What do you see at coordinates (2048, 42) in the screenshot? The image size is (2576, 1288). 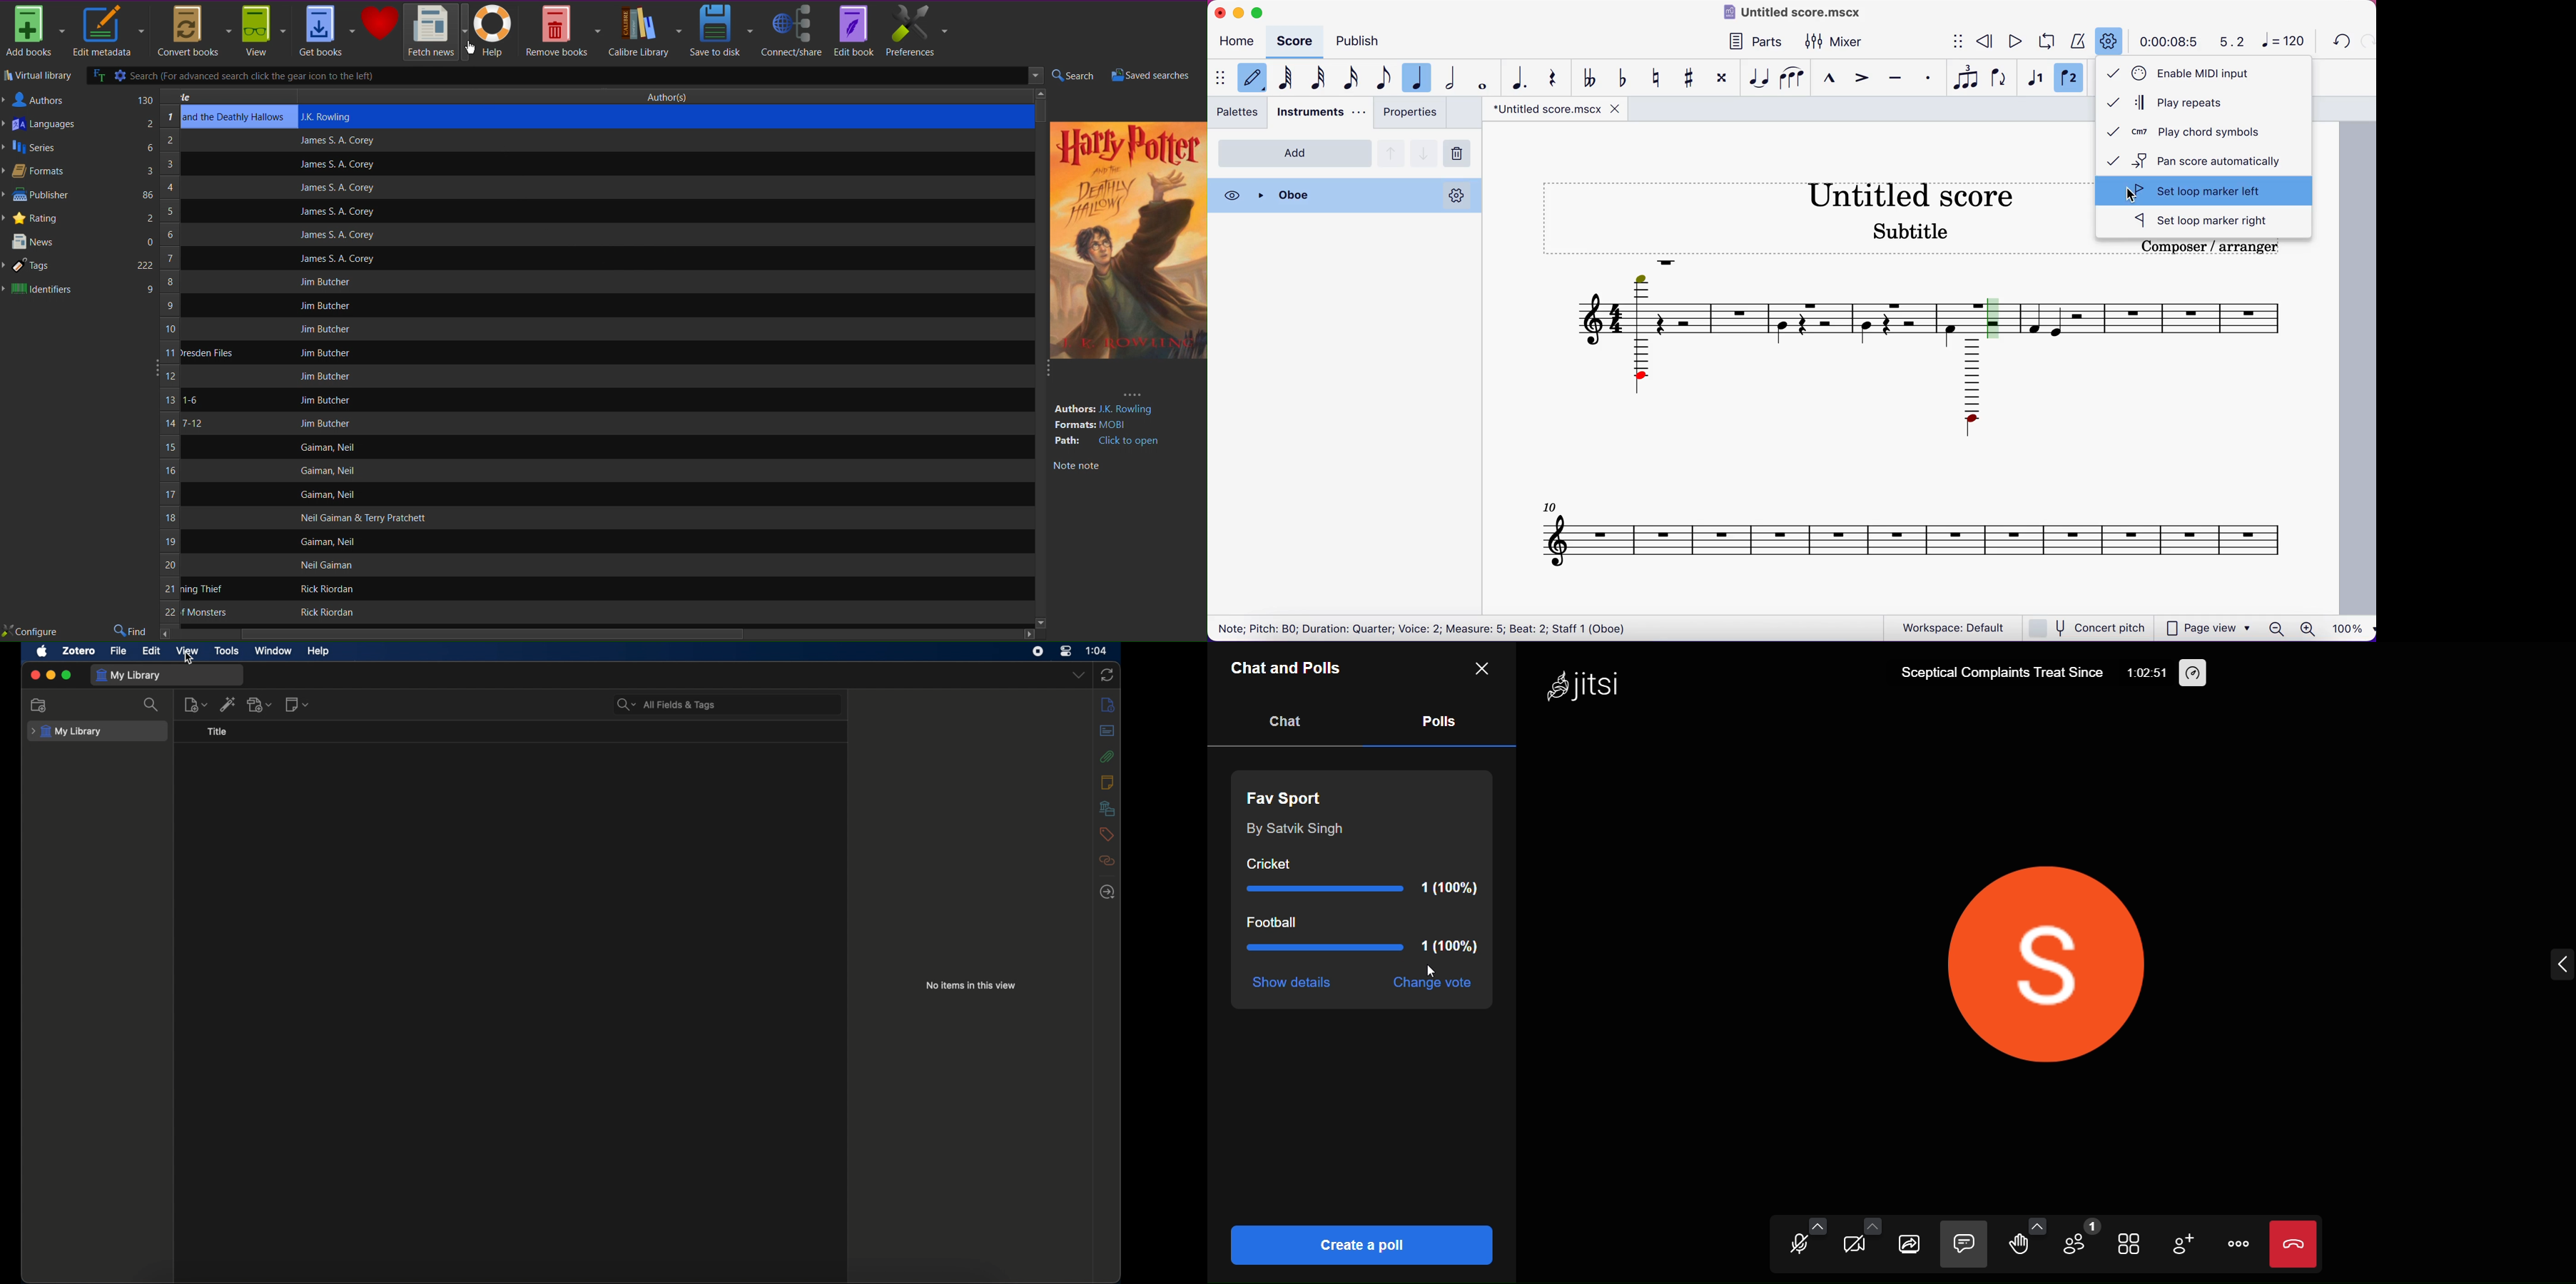 I see `playback loop` at bounding box center [2048, 42].